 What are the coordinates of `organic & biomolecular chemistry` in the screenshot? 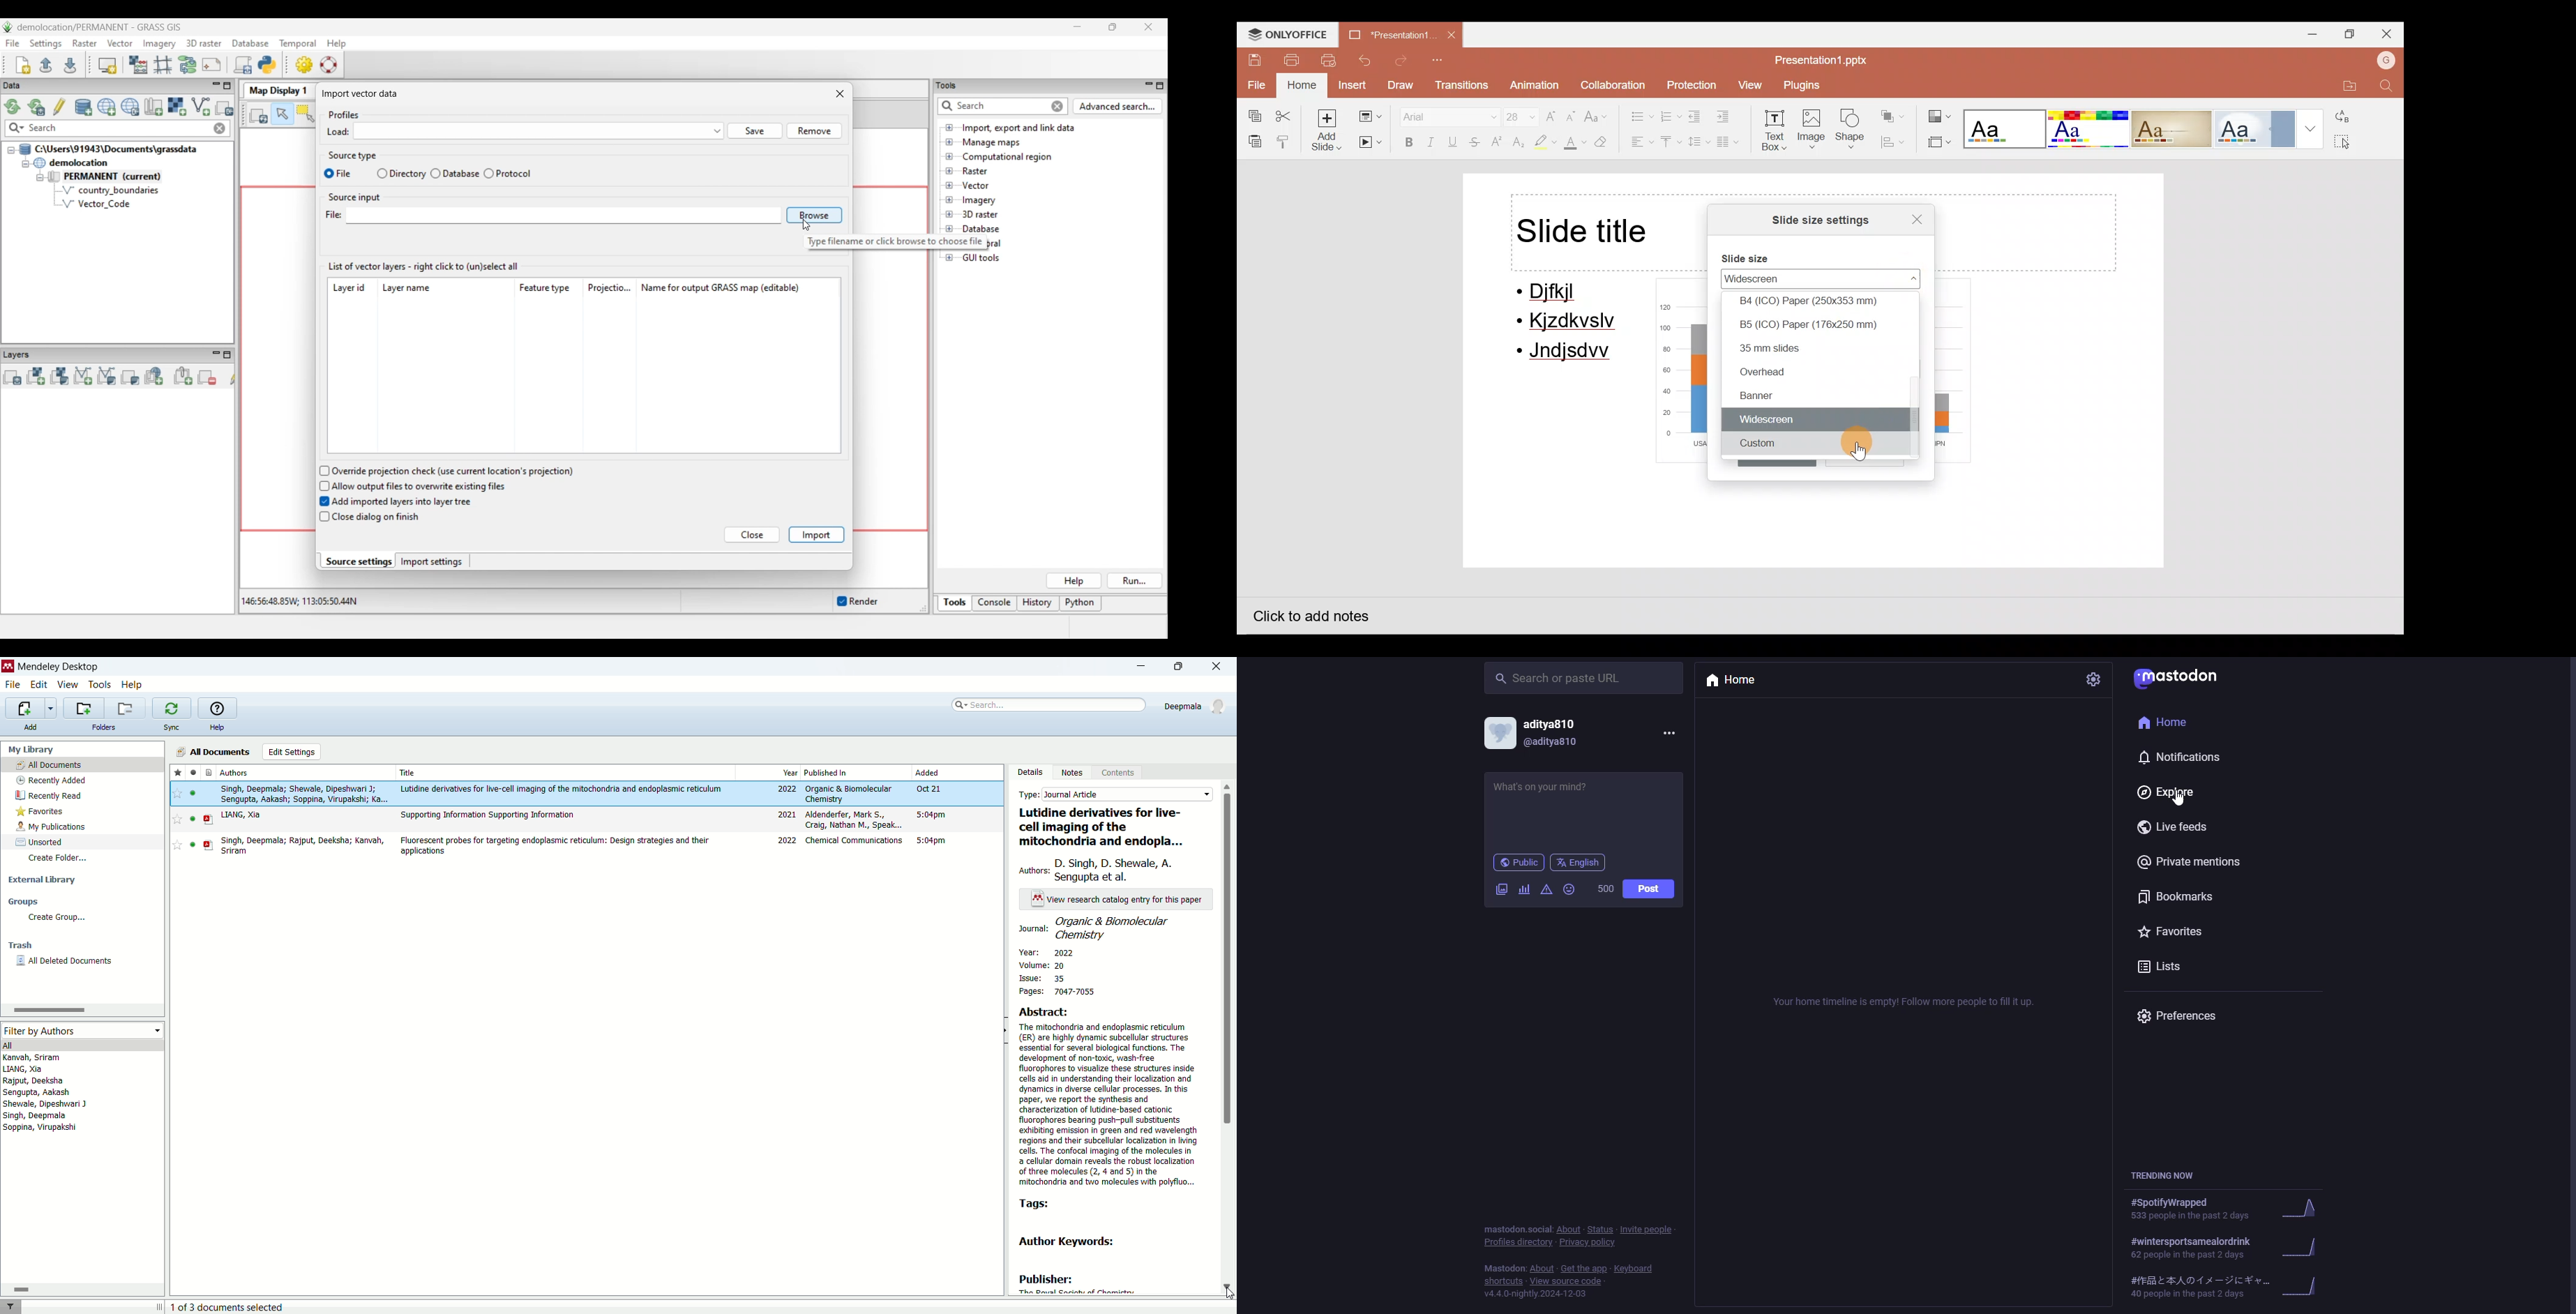 It's located at (848, 794).